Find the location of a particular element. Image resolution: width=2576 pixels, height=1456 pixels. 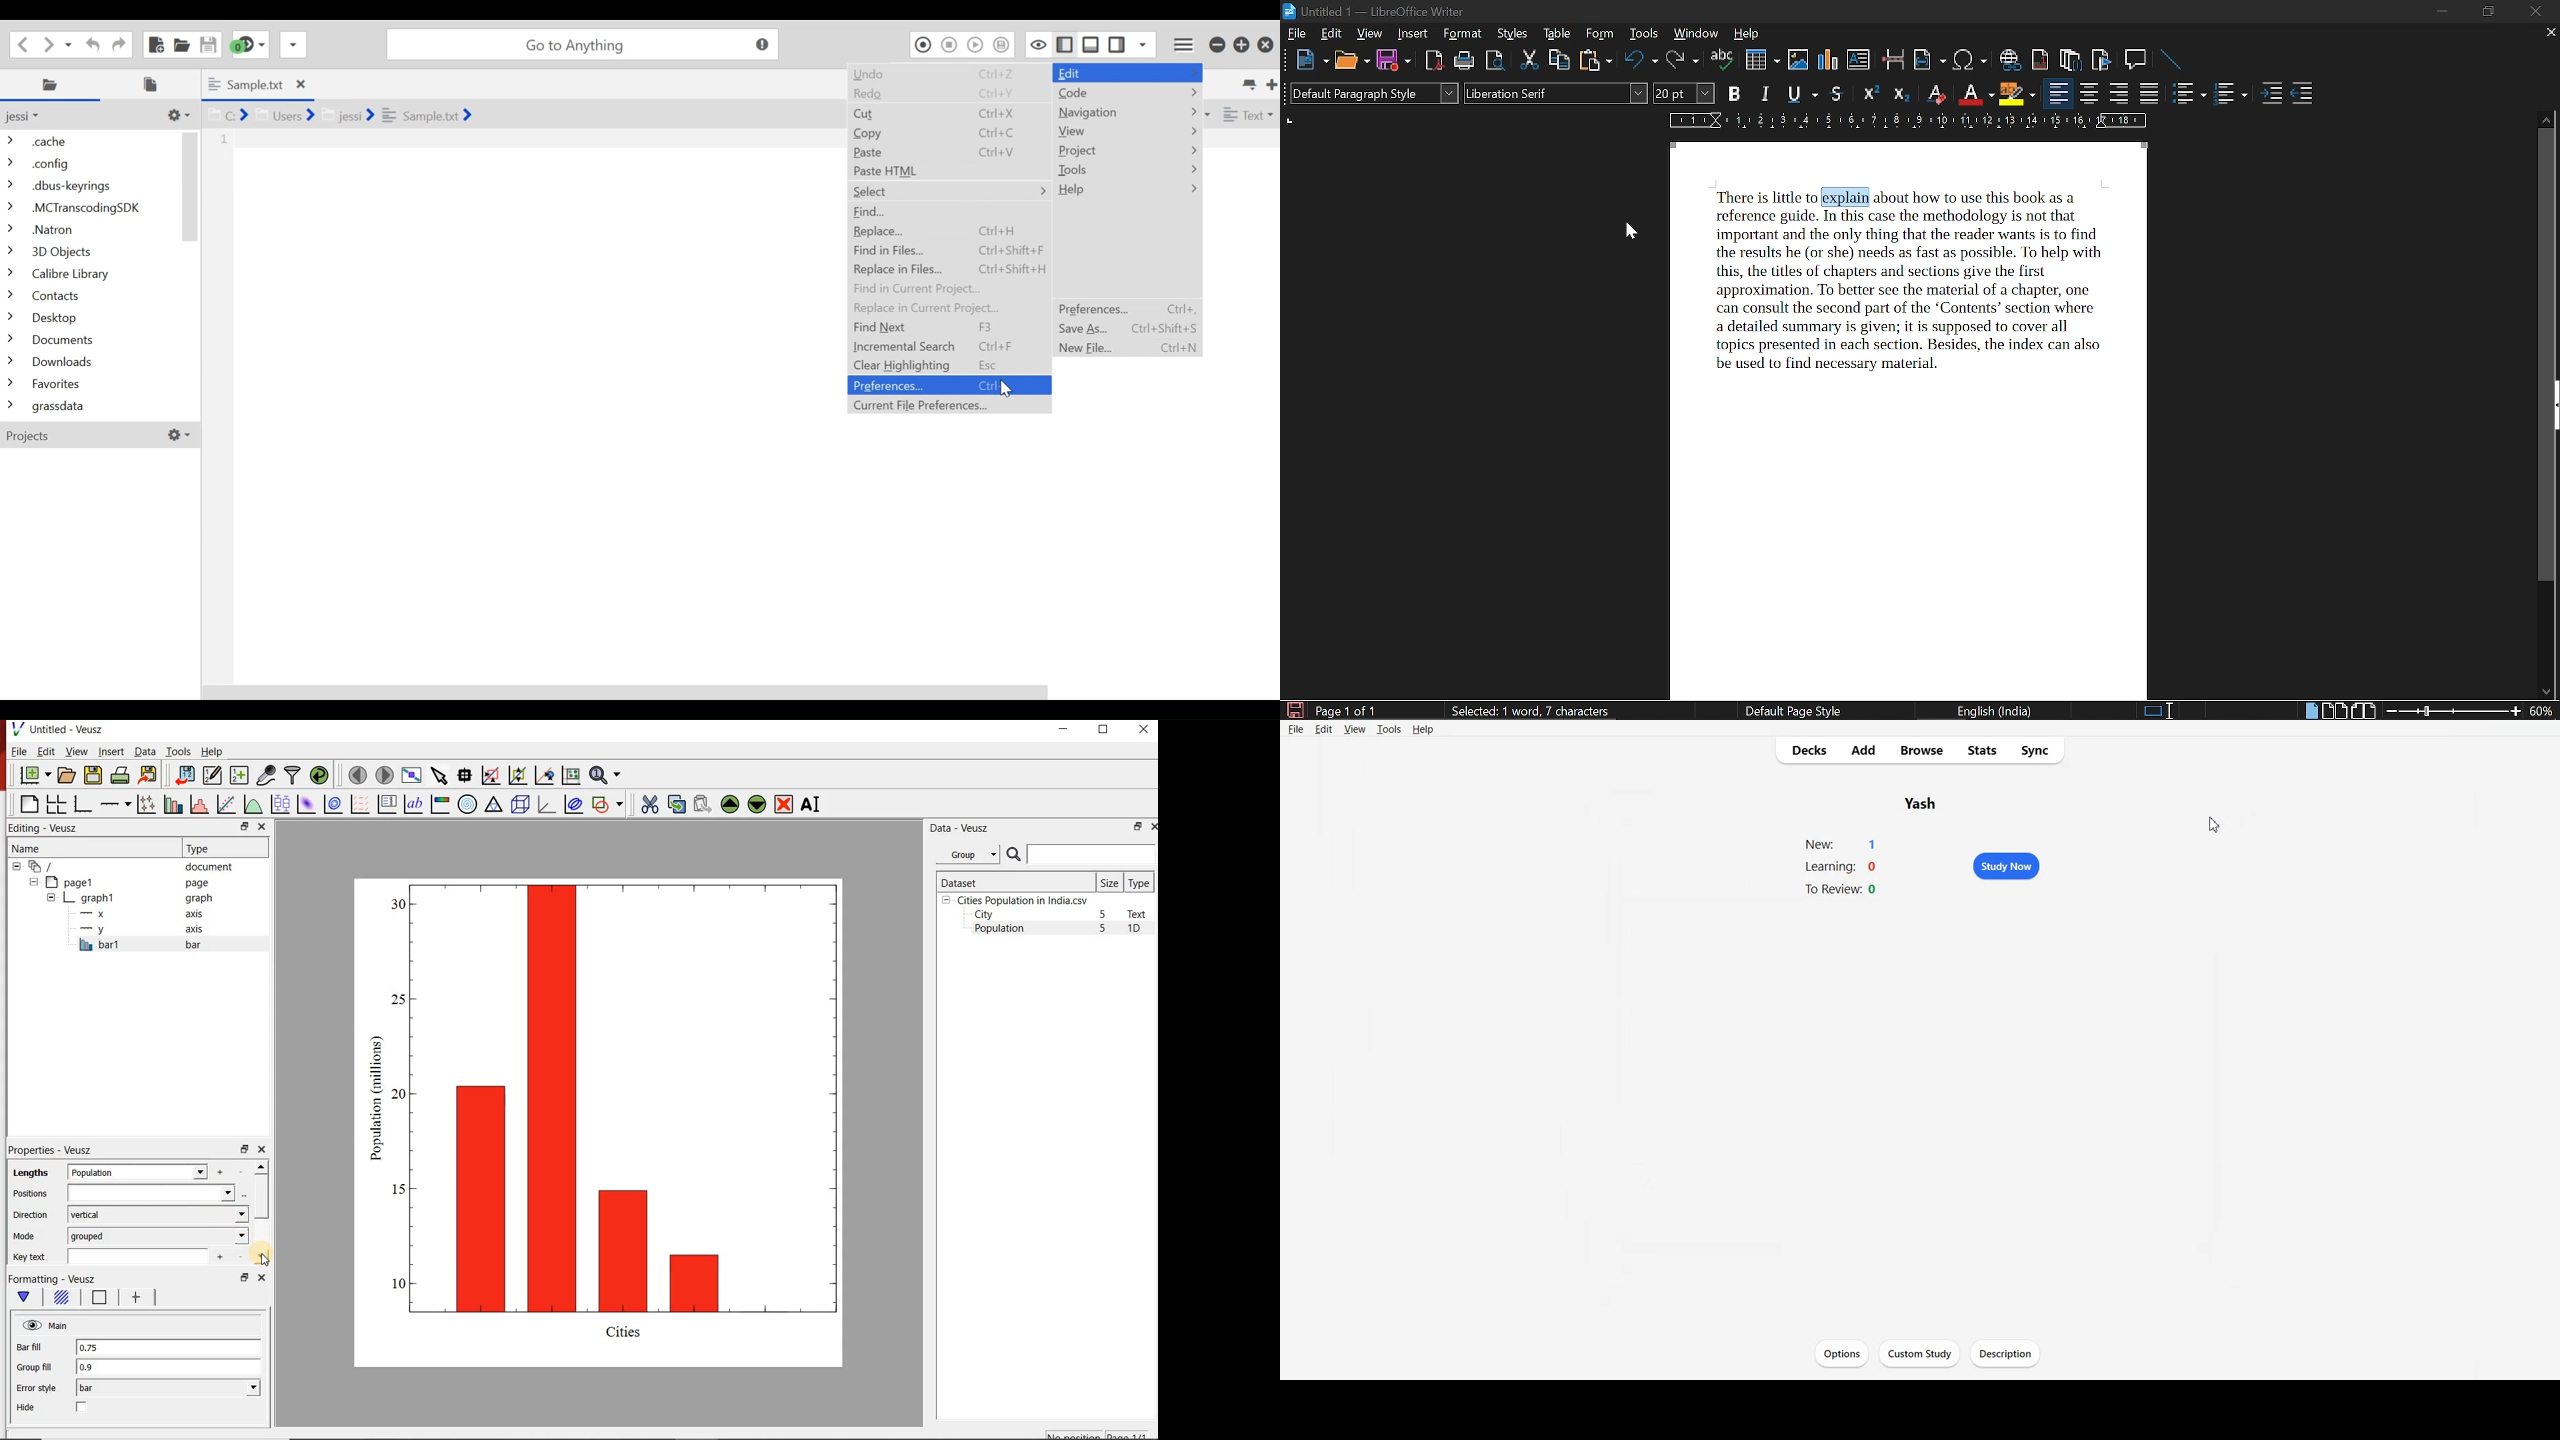

capture remote data is located at coordinates (265, 775).